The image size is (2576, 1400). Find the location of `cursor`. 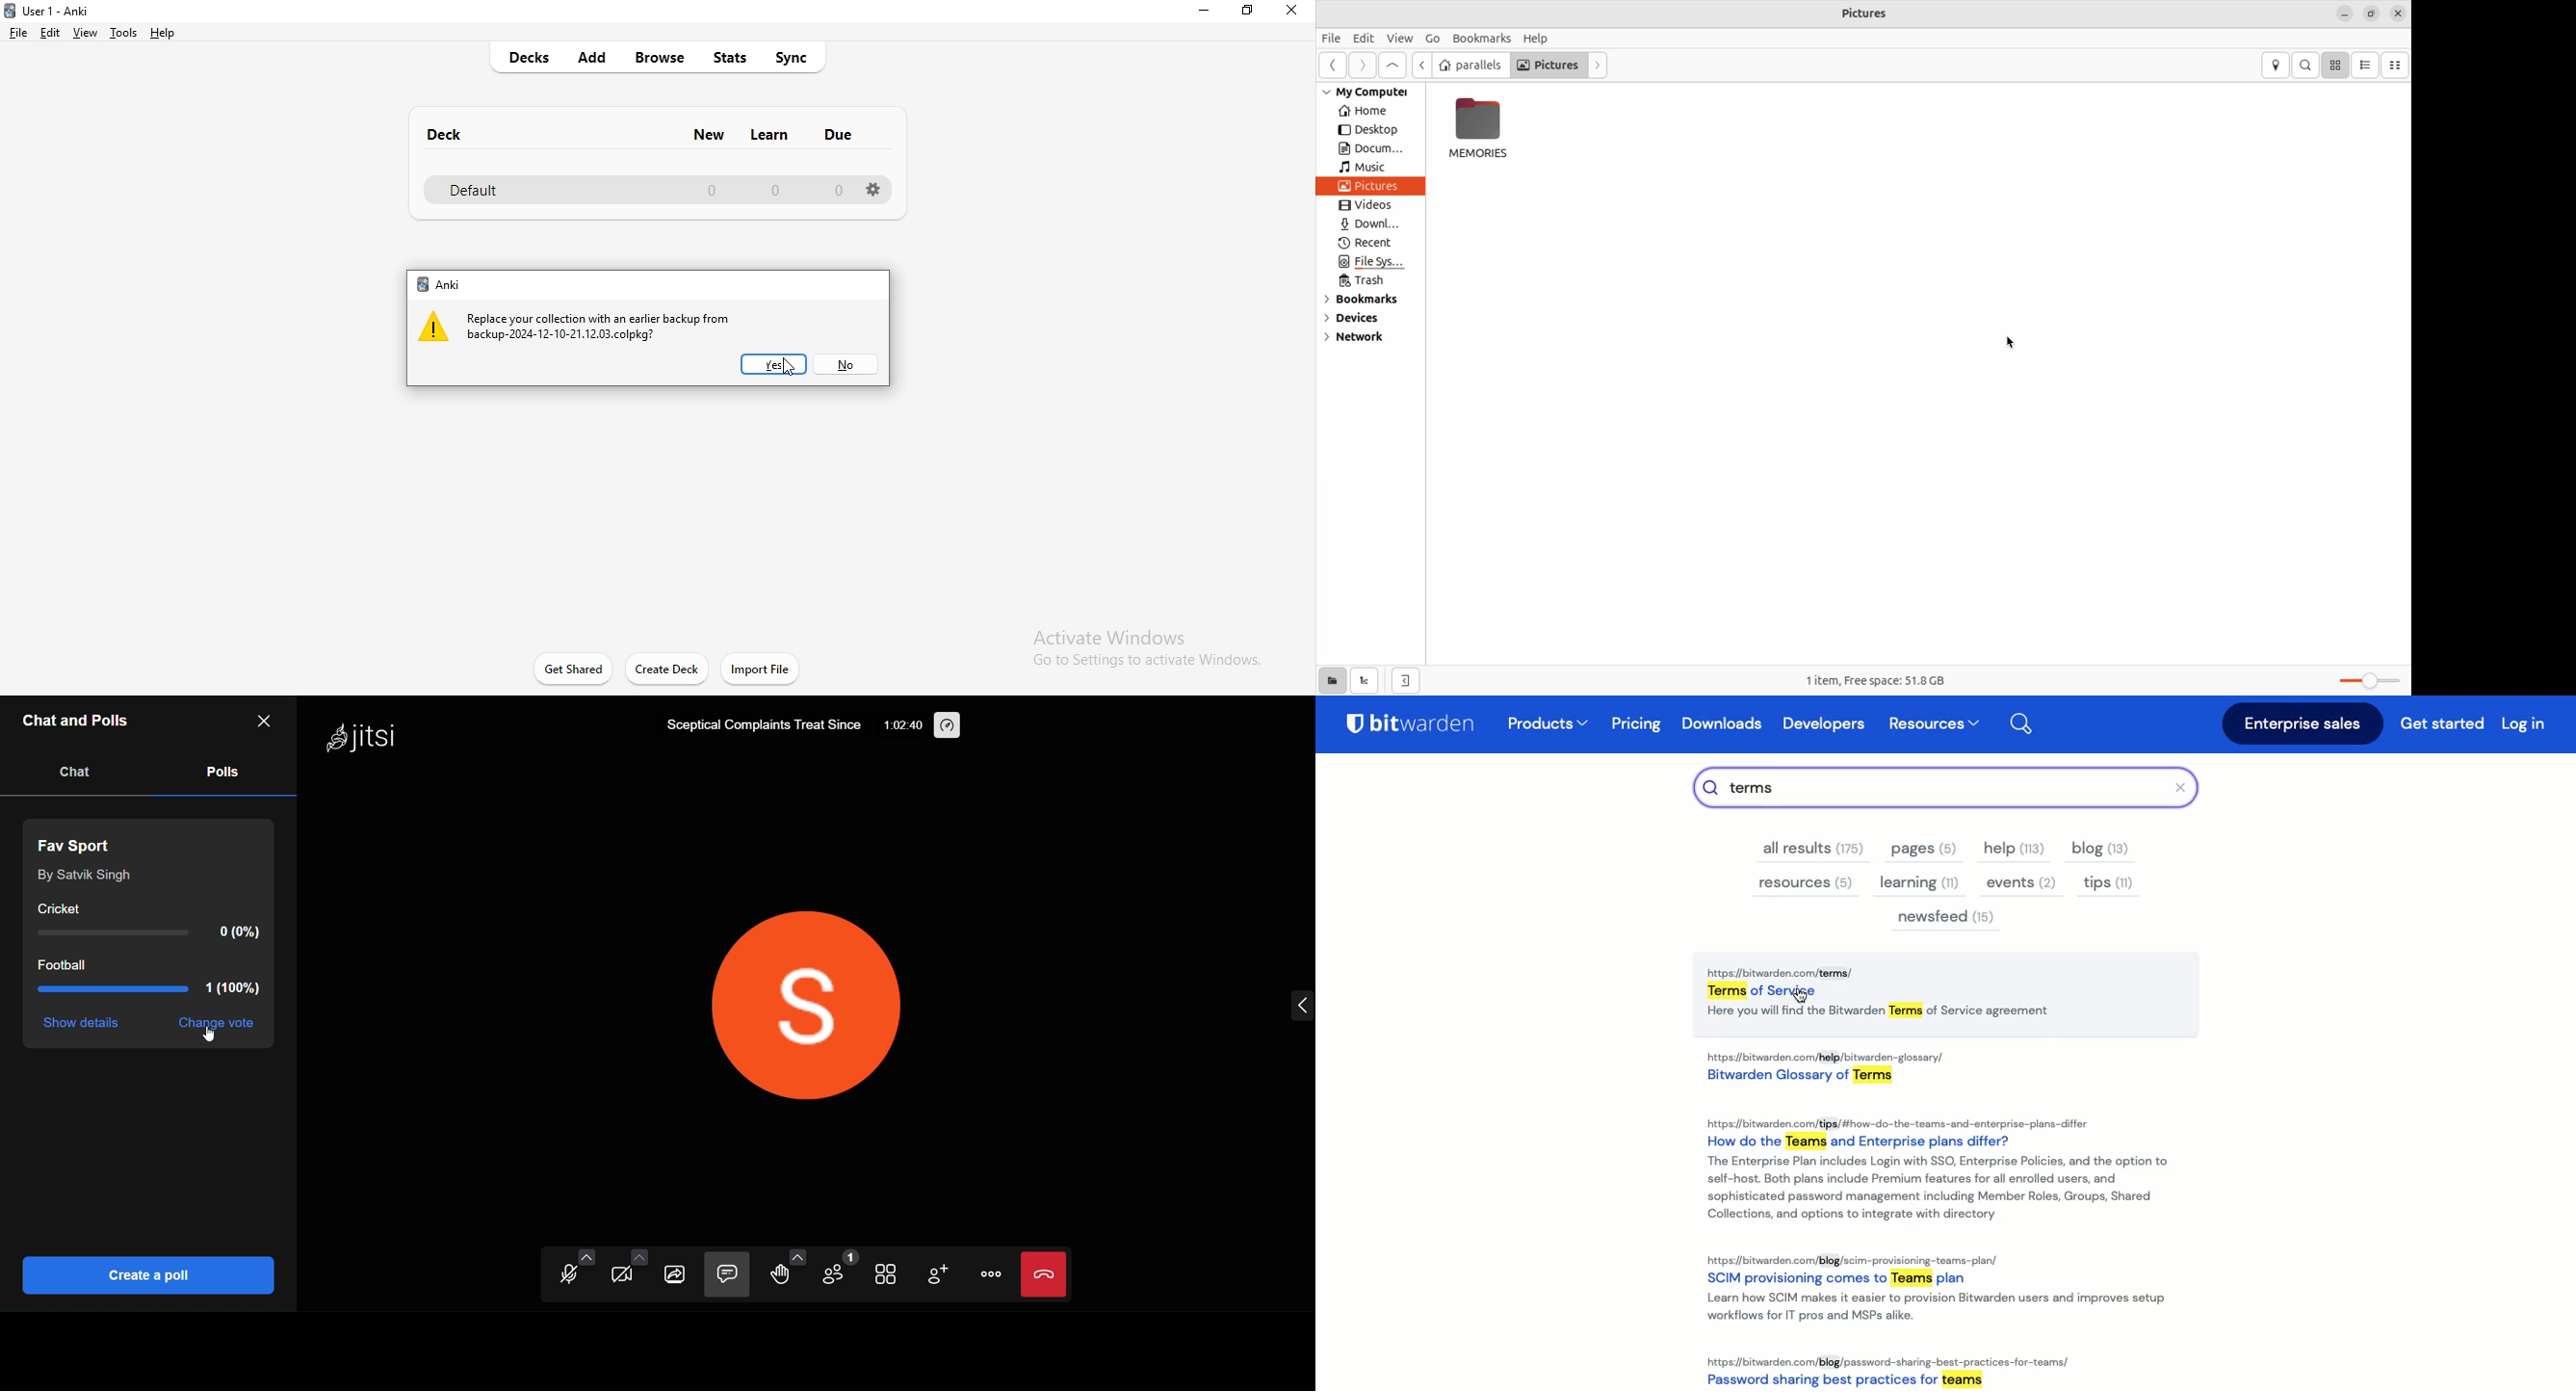

cursor is located at coordinates (213, 1042).